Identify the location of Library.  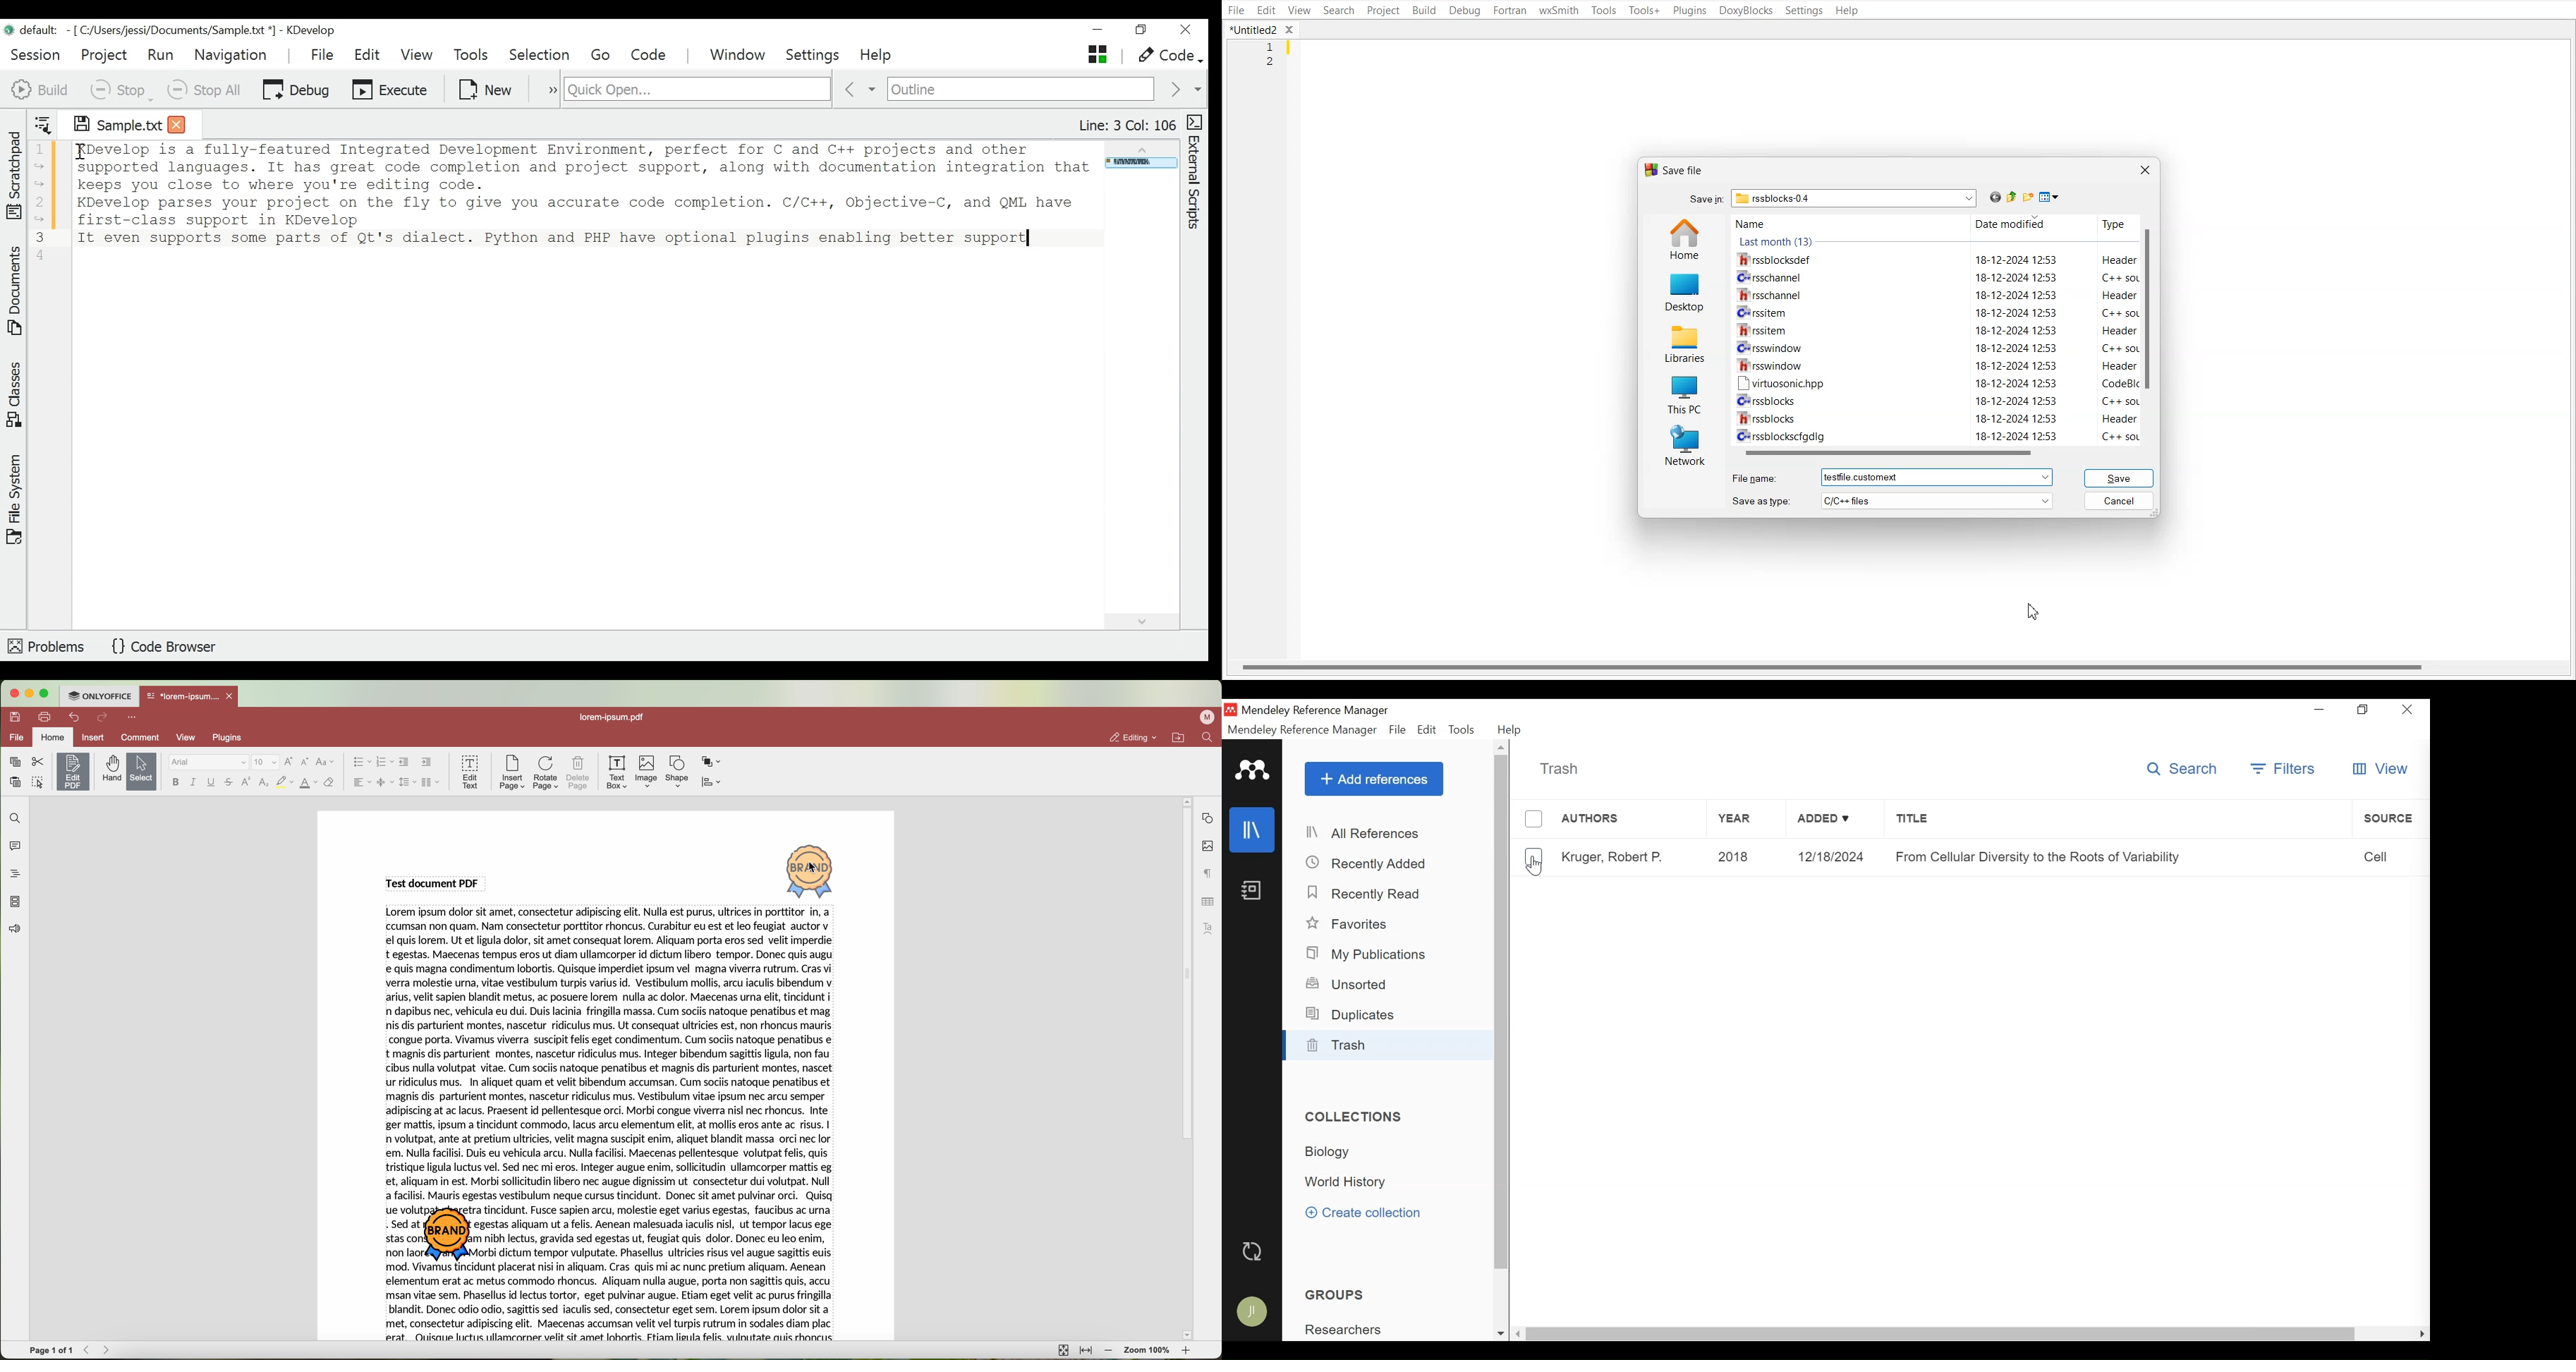
(1253, 829).